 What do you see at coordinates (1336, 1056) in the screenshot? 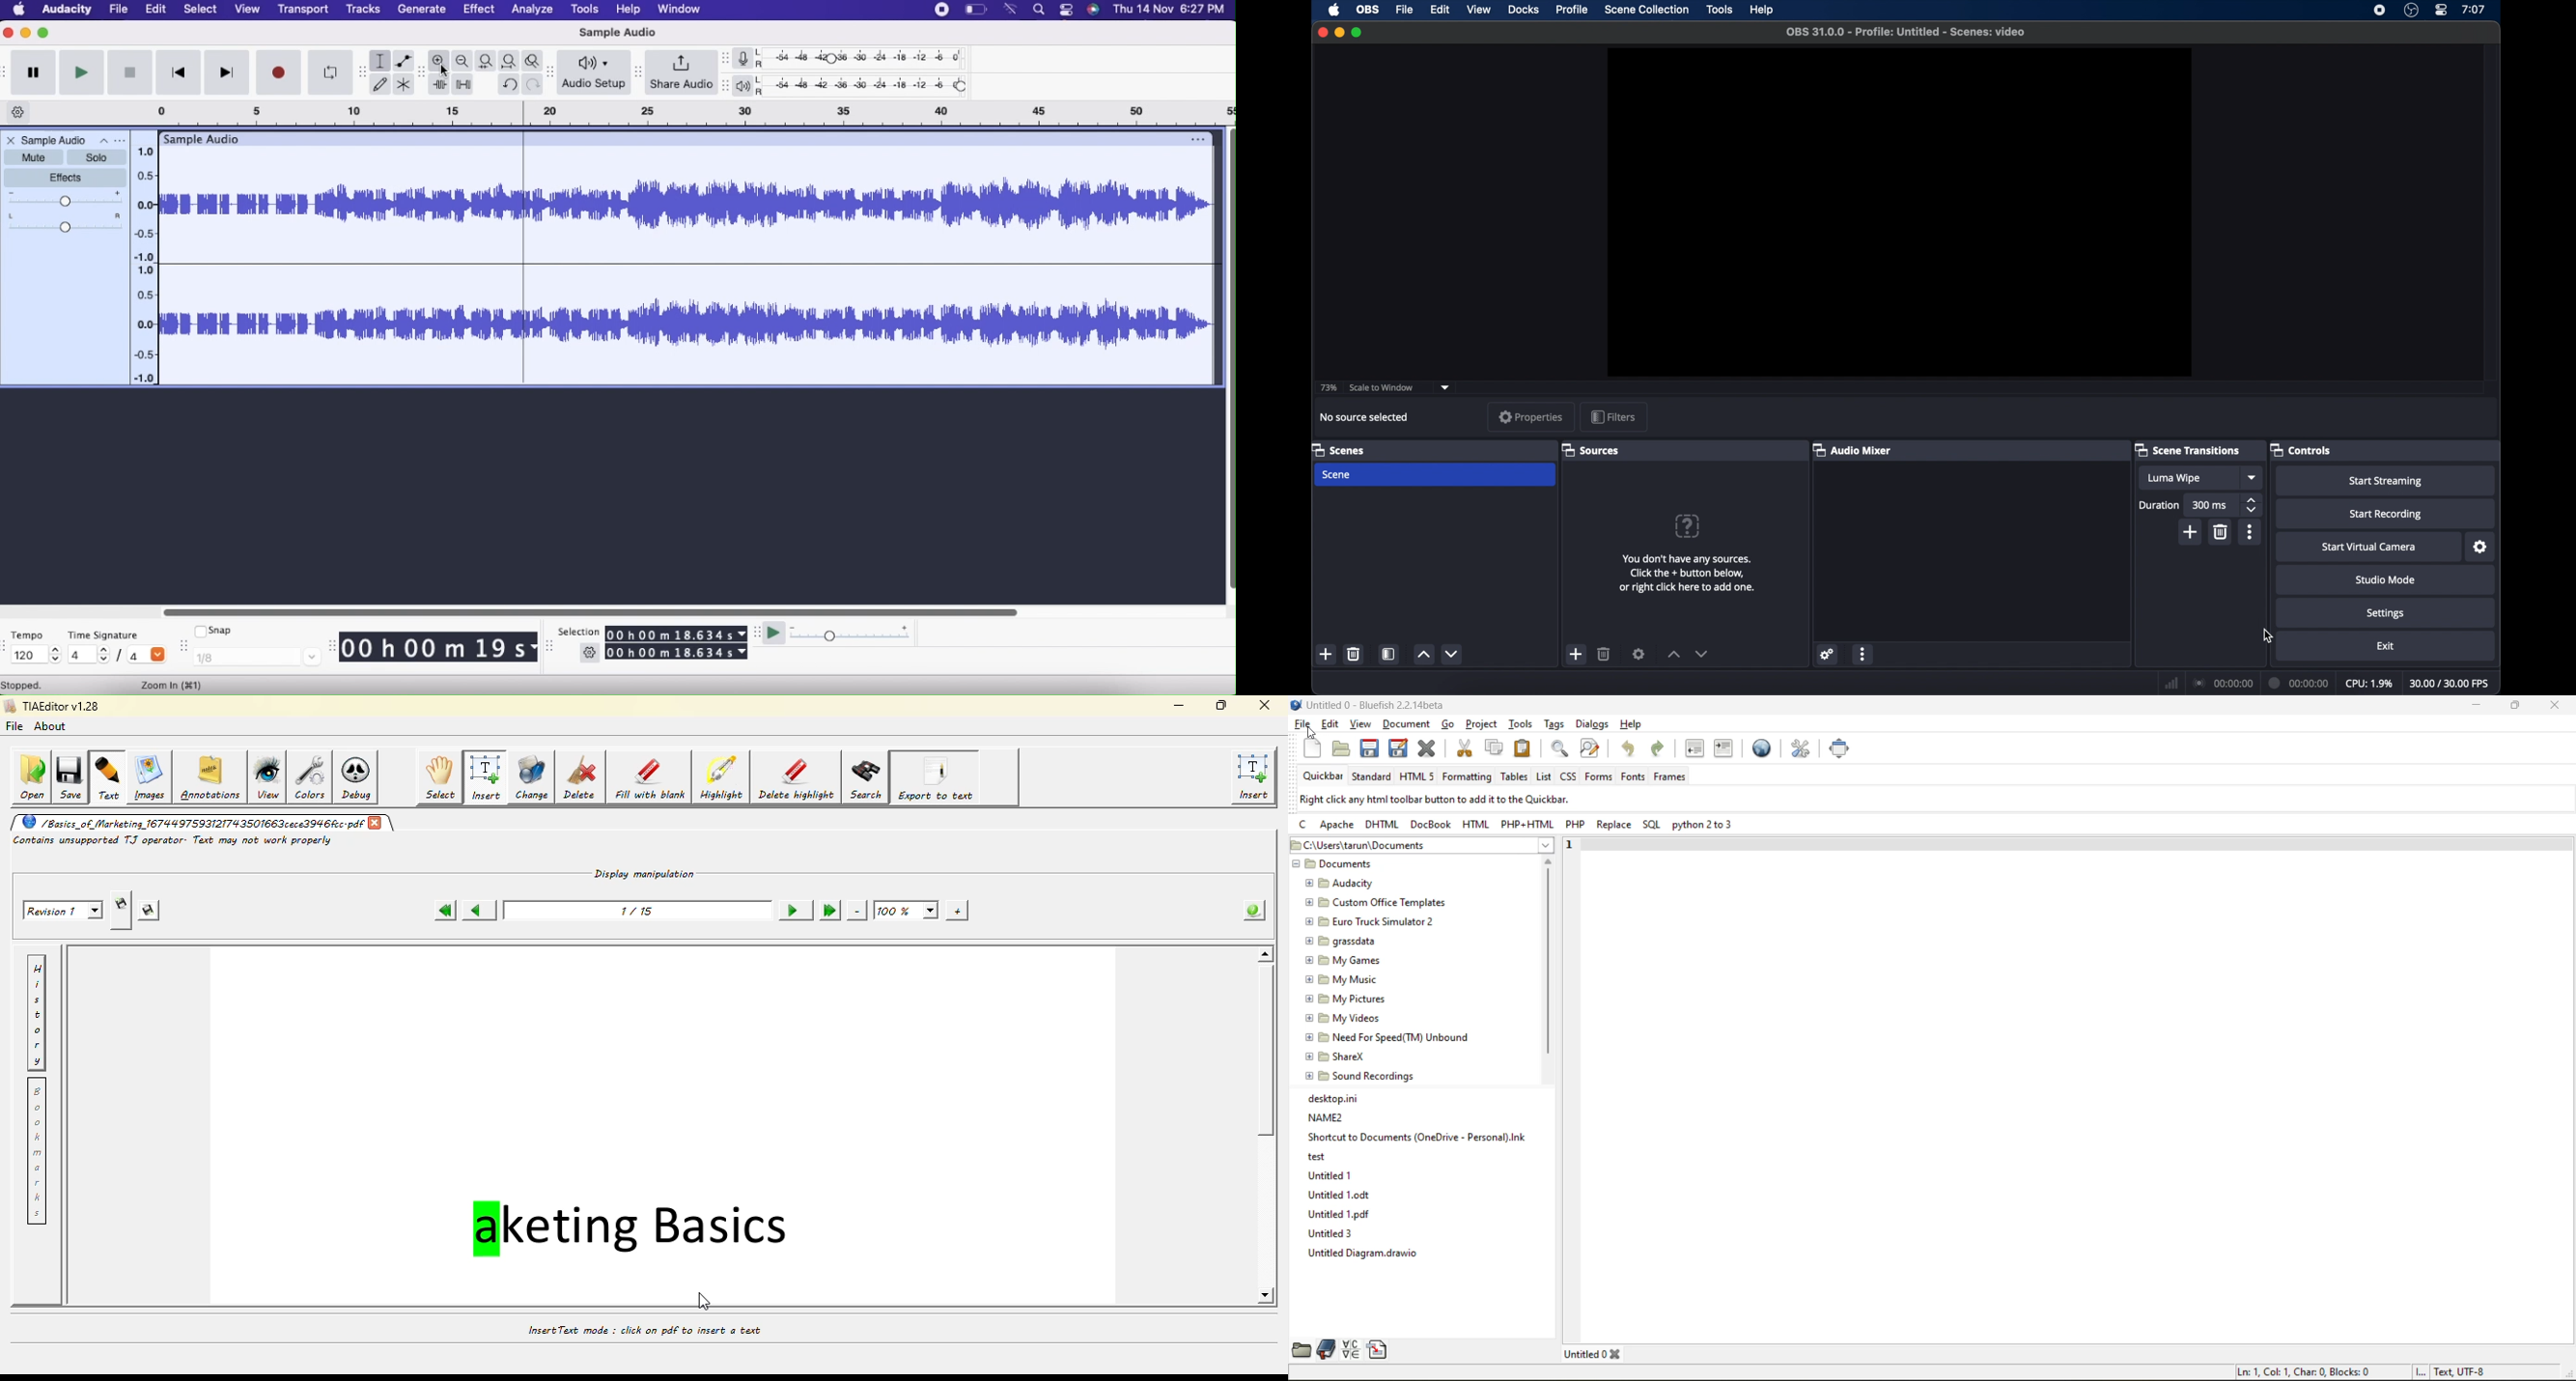
I see `ShareX` at bounding box center [1336, 1056].